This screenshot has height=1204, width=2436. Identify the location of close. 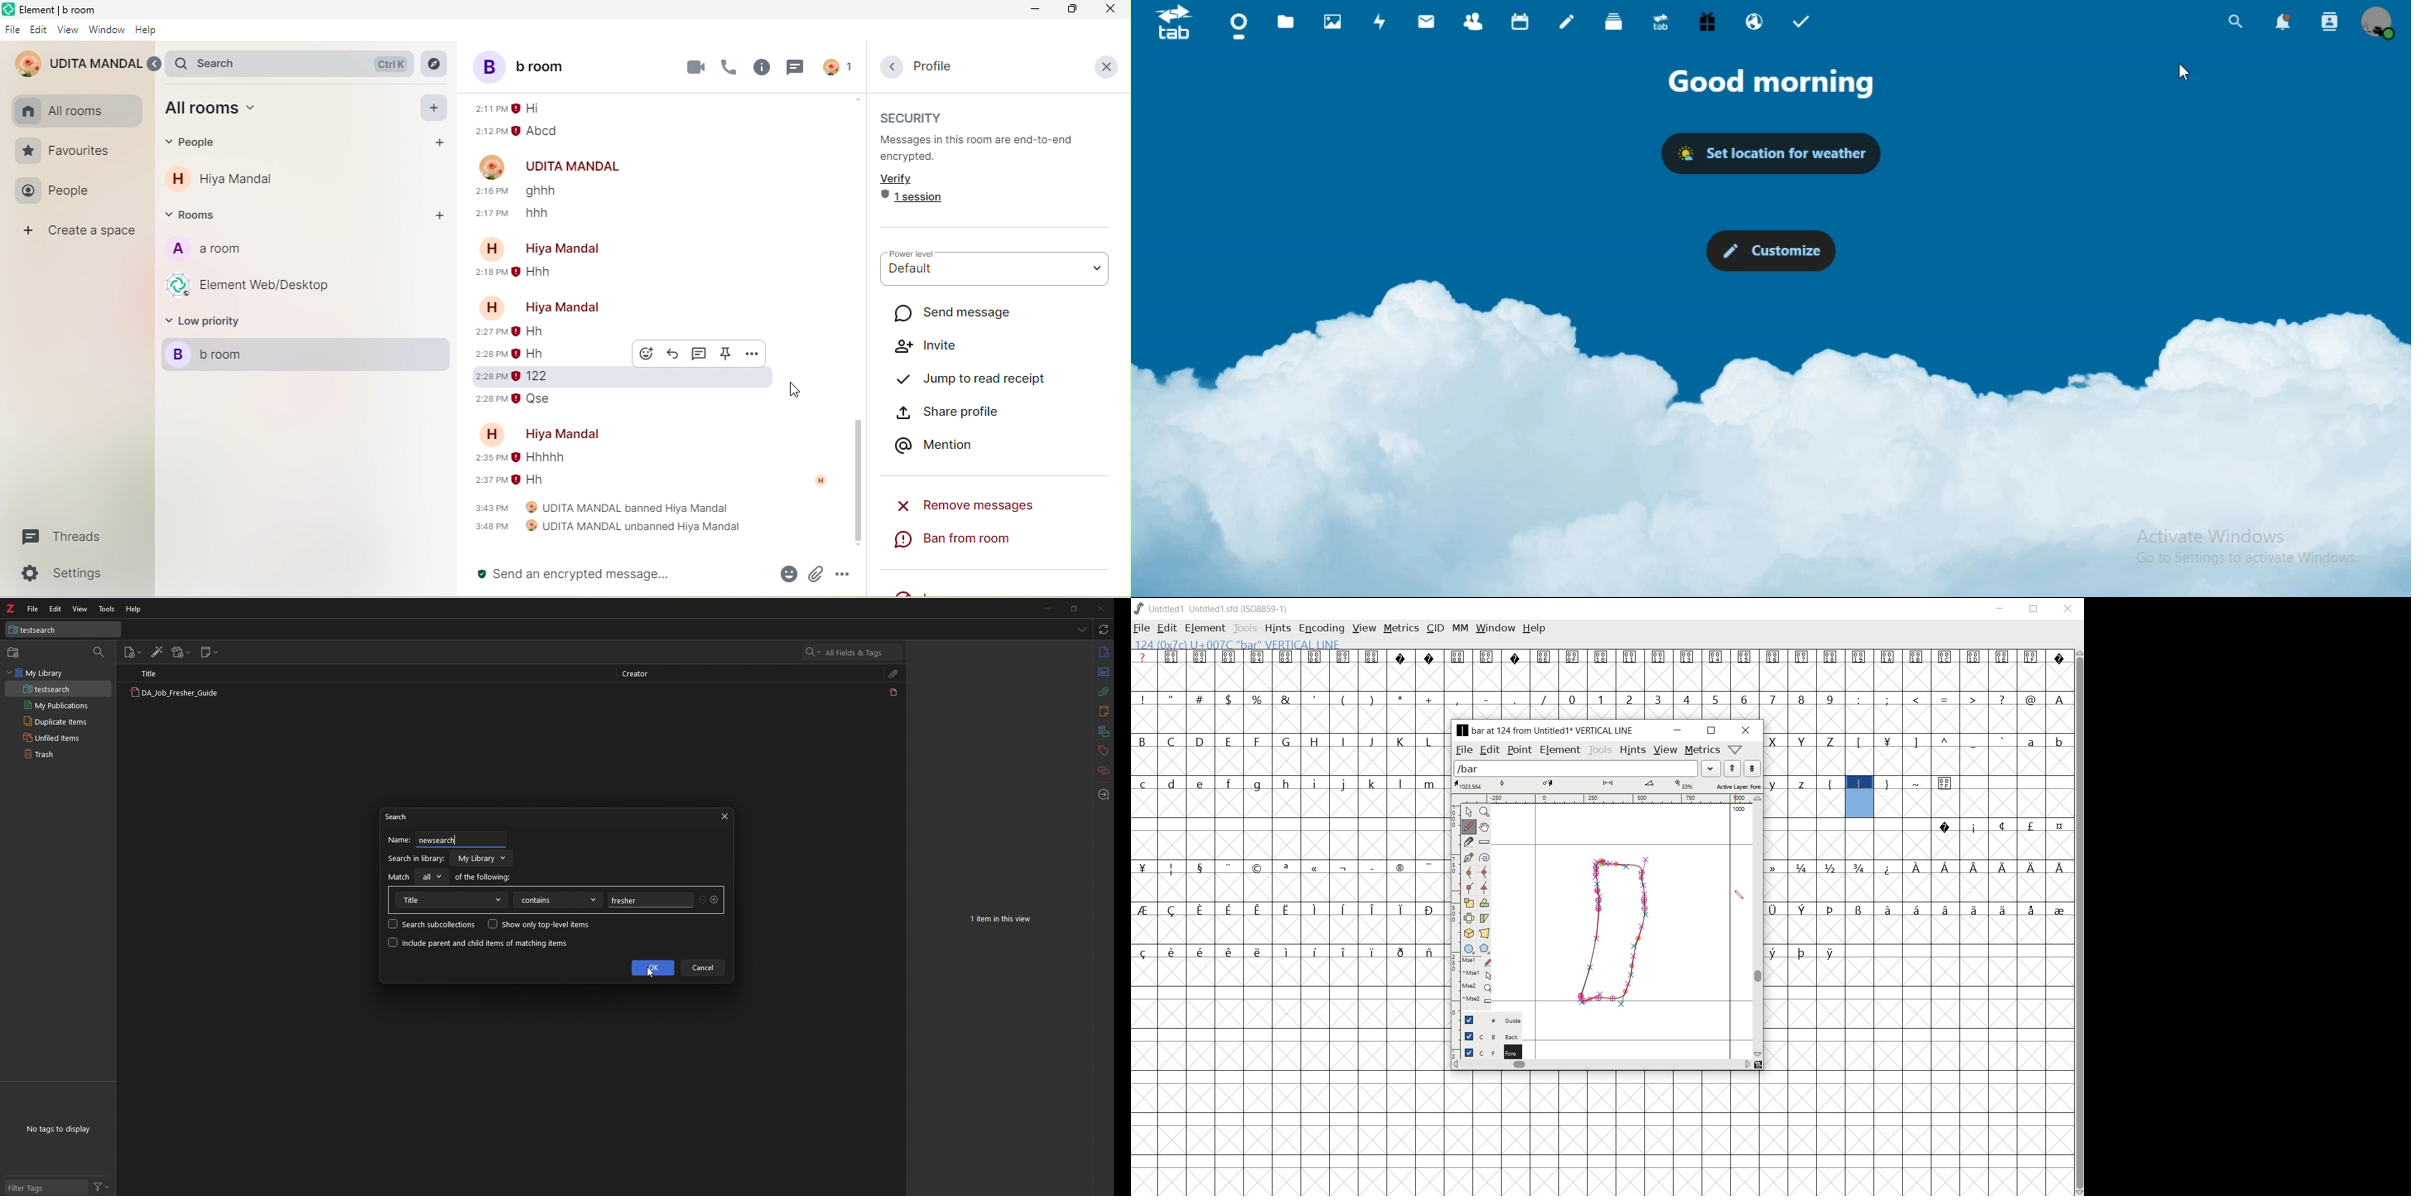
(1110, 9).